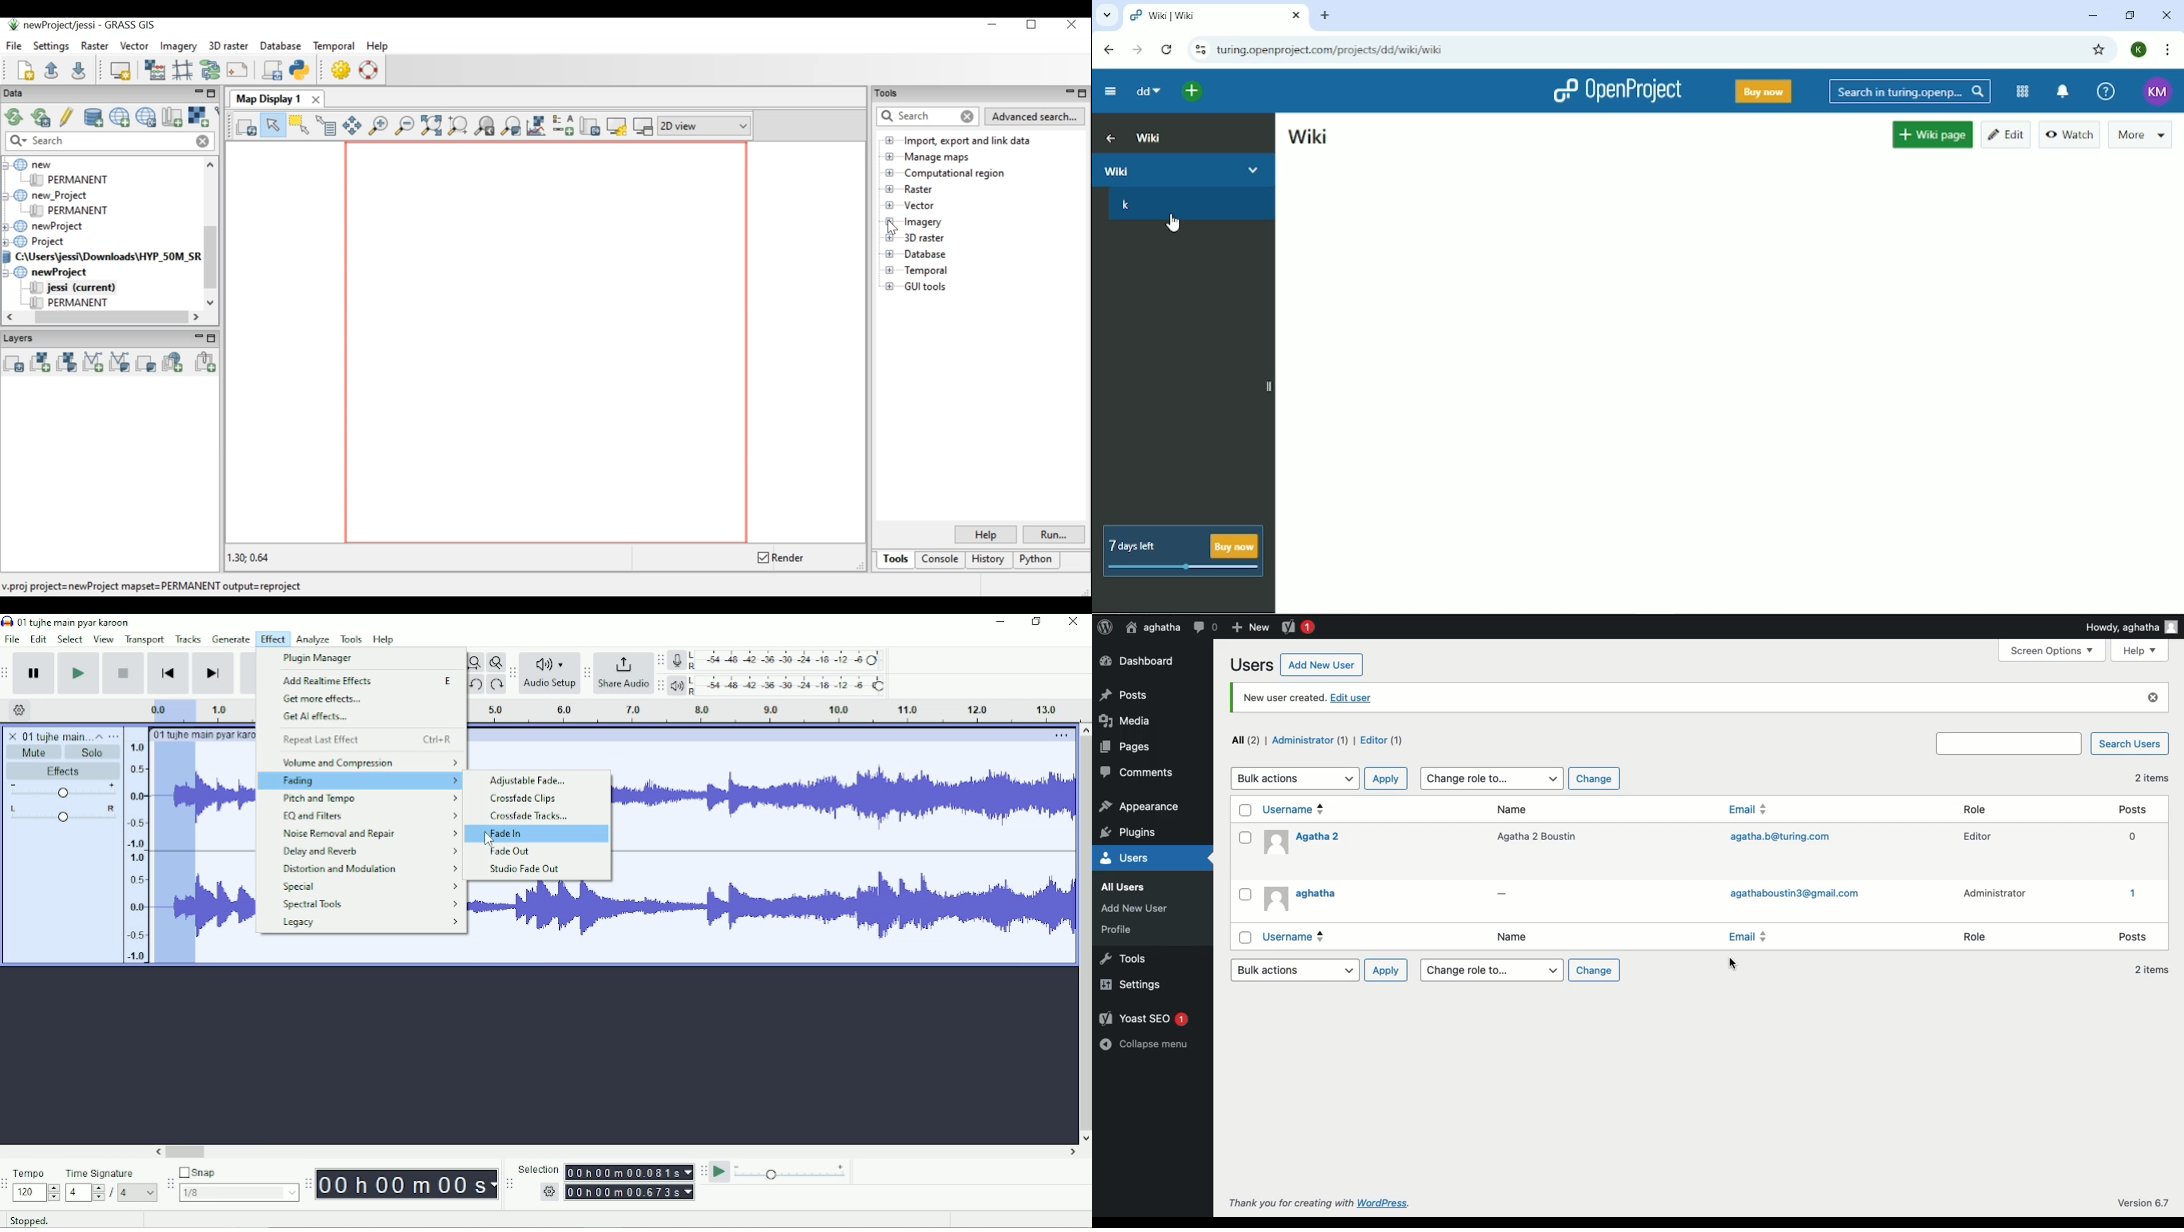 This screenshot has width=2184, height=1232. I want to click on Audio Waves, so click(846, 907).